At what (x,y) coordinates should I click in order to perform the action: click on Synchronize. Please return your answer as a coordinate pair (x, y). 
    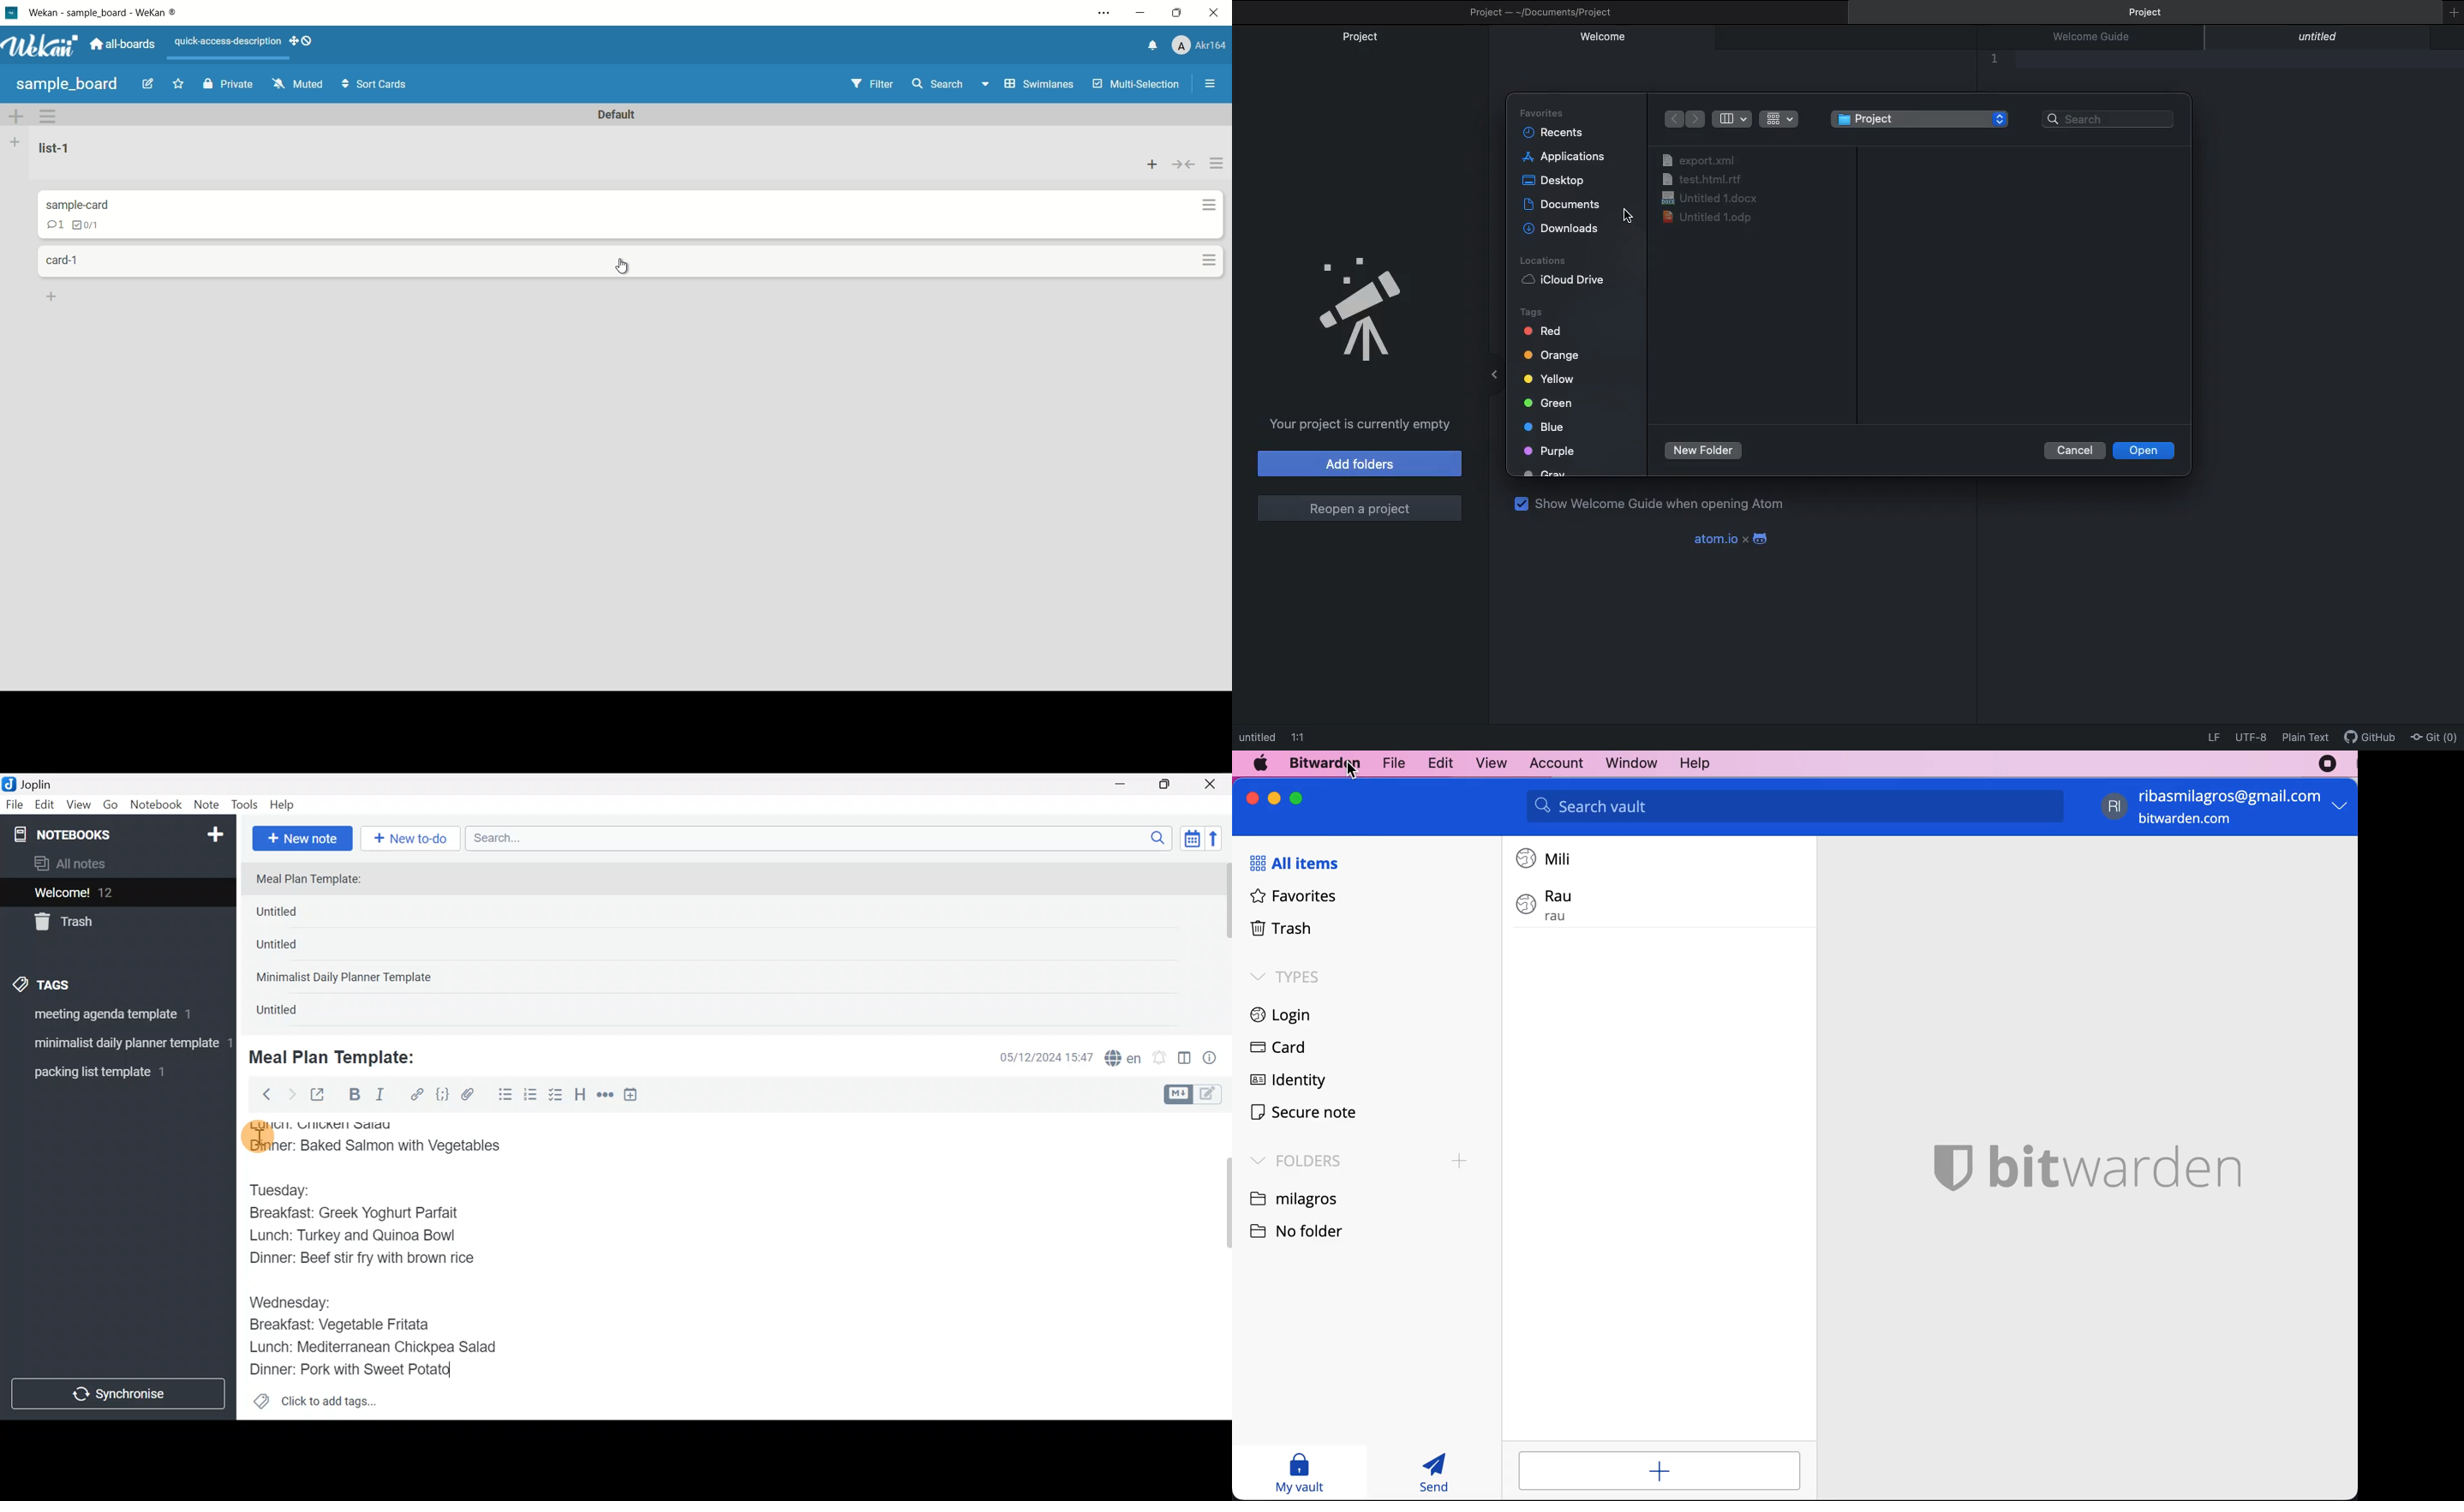
    Looking at the image, I should click on (120, 1394).